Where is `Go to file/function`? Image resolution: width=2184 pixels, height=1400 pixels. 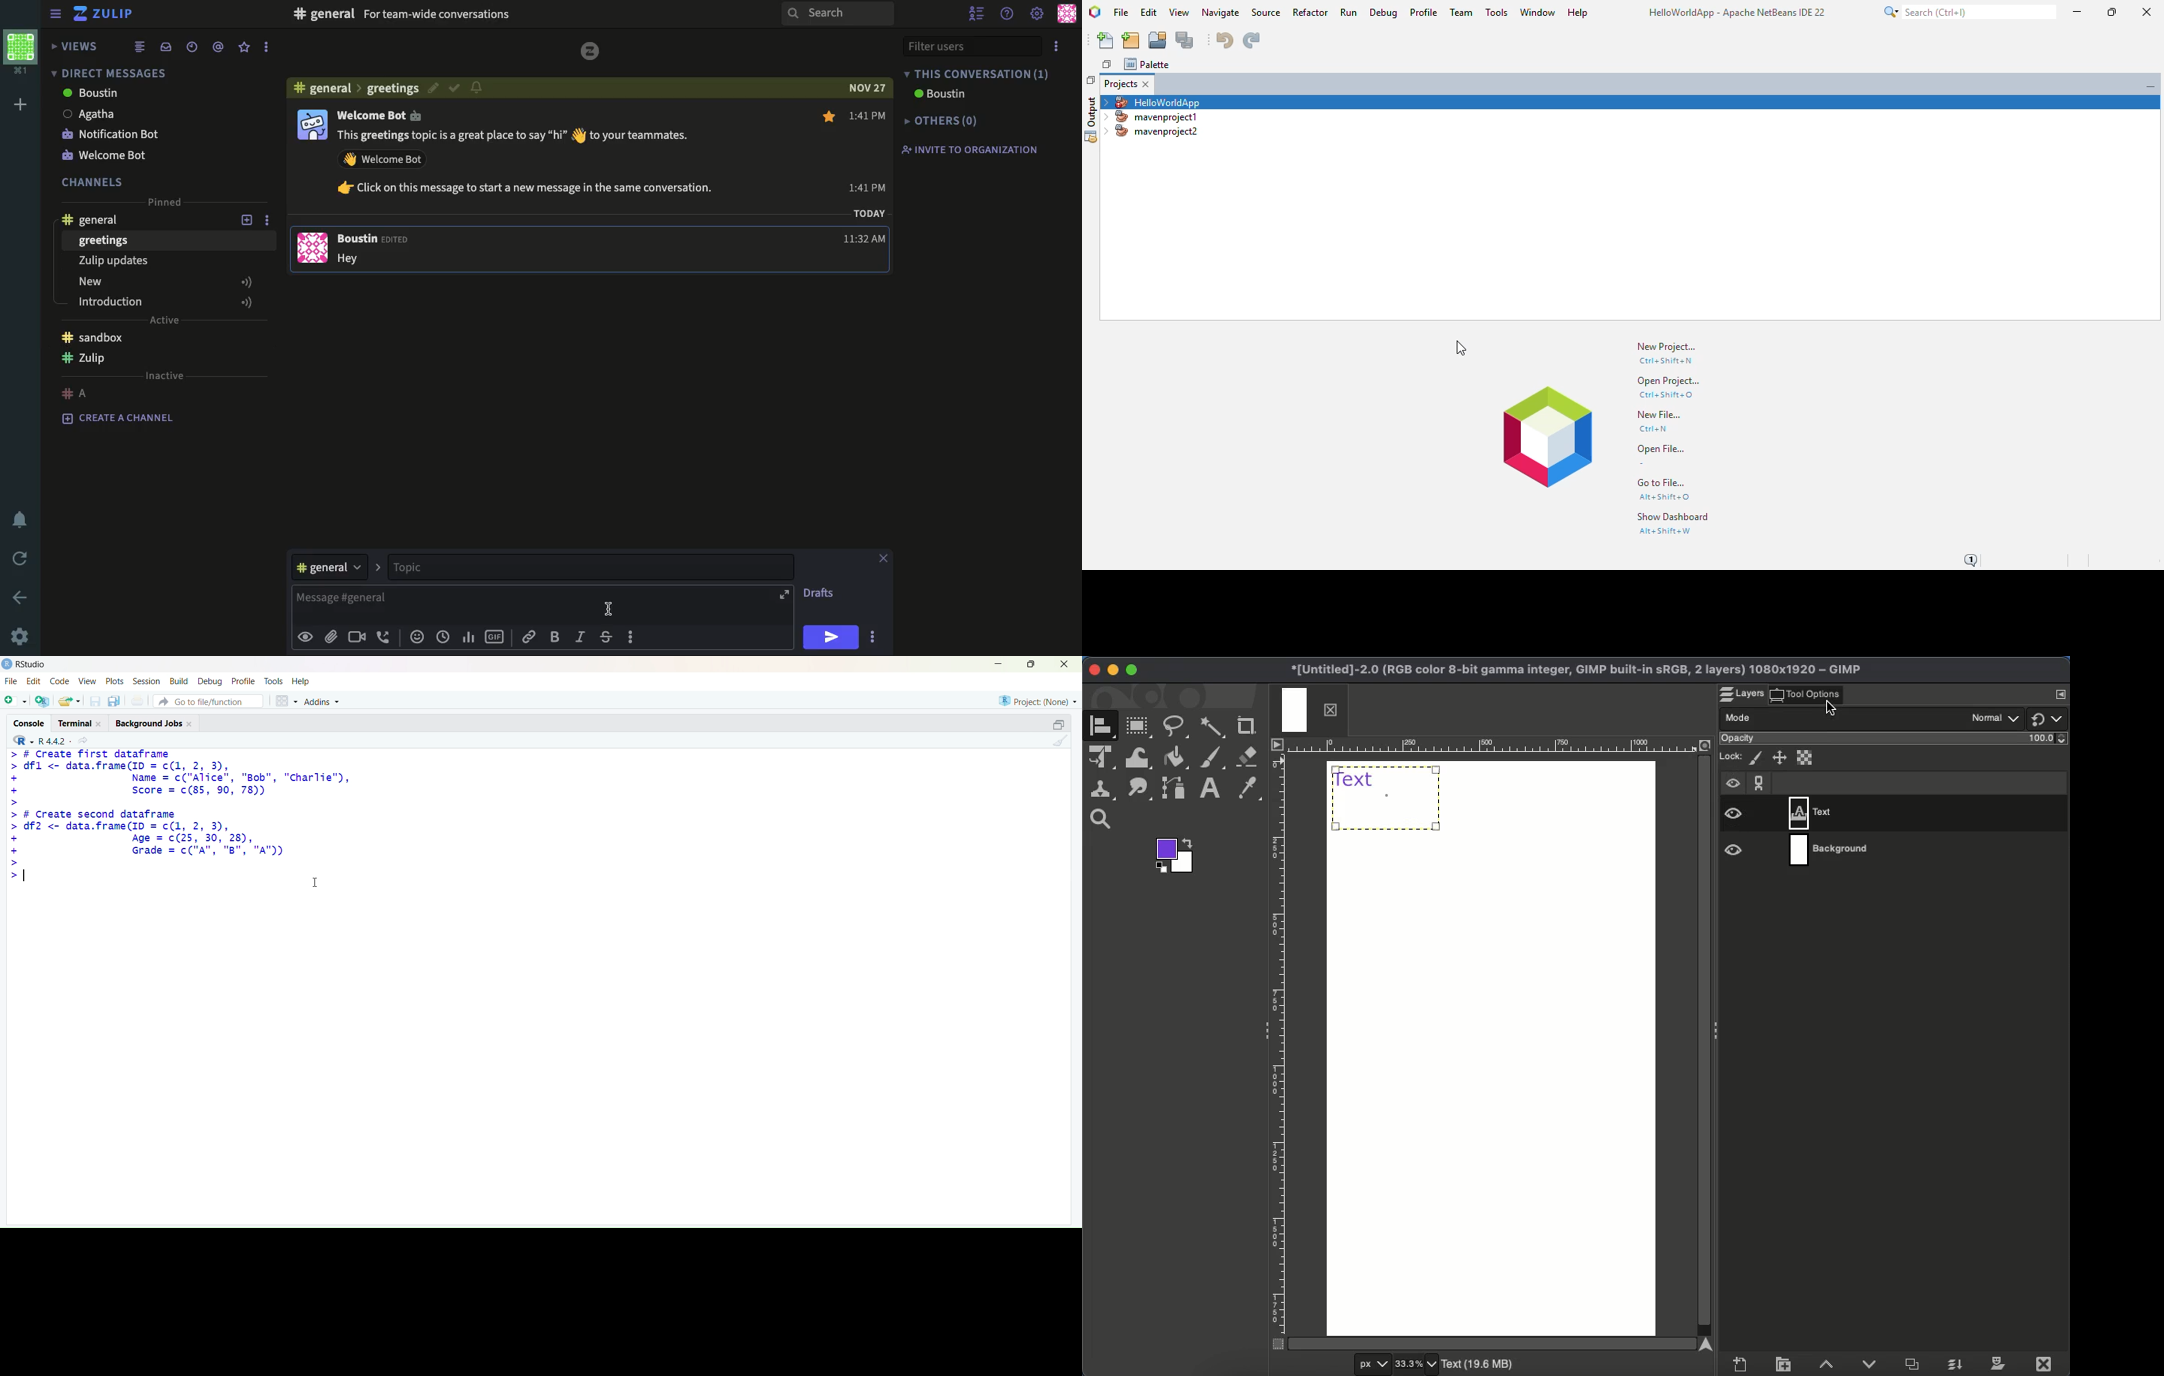 Go to file/function is located at coordinates (208, 701).